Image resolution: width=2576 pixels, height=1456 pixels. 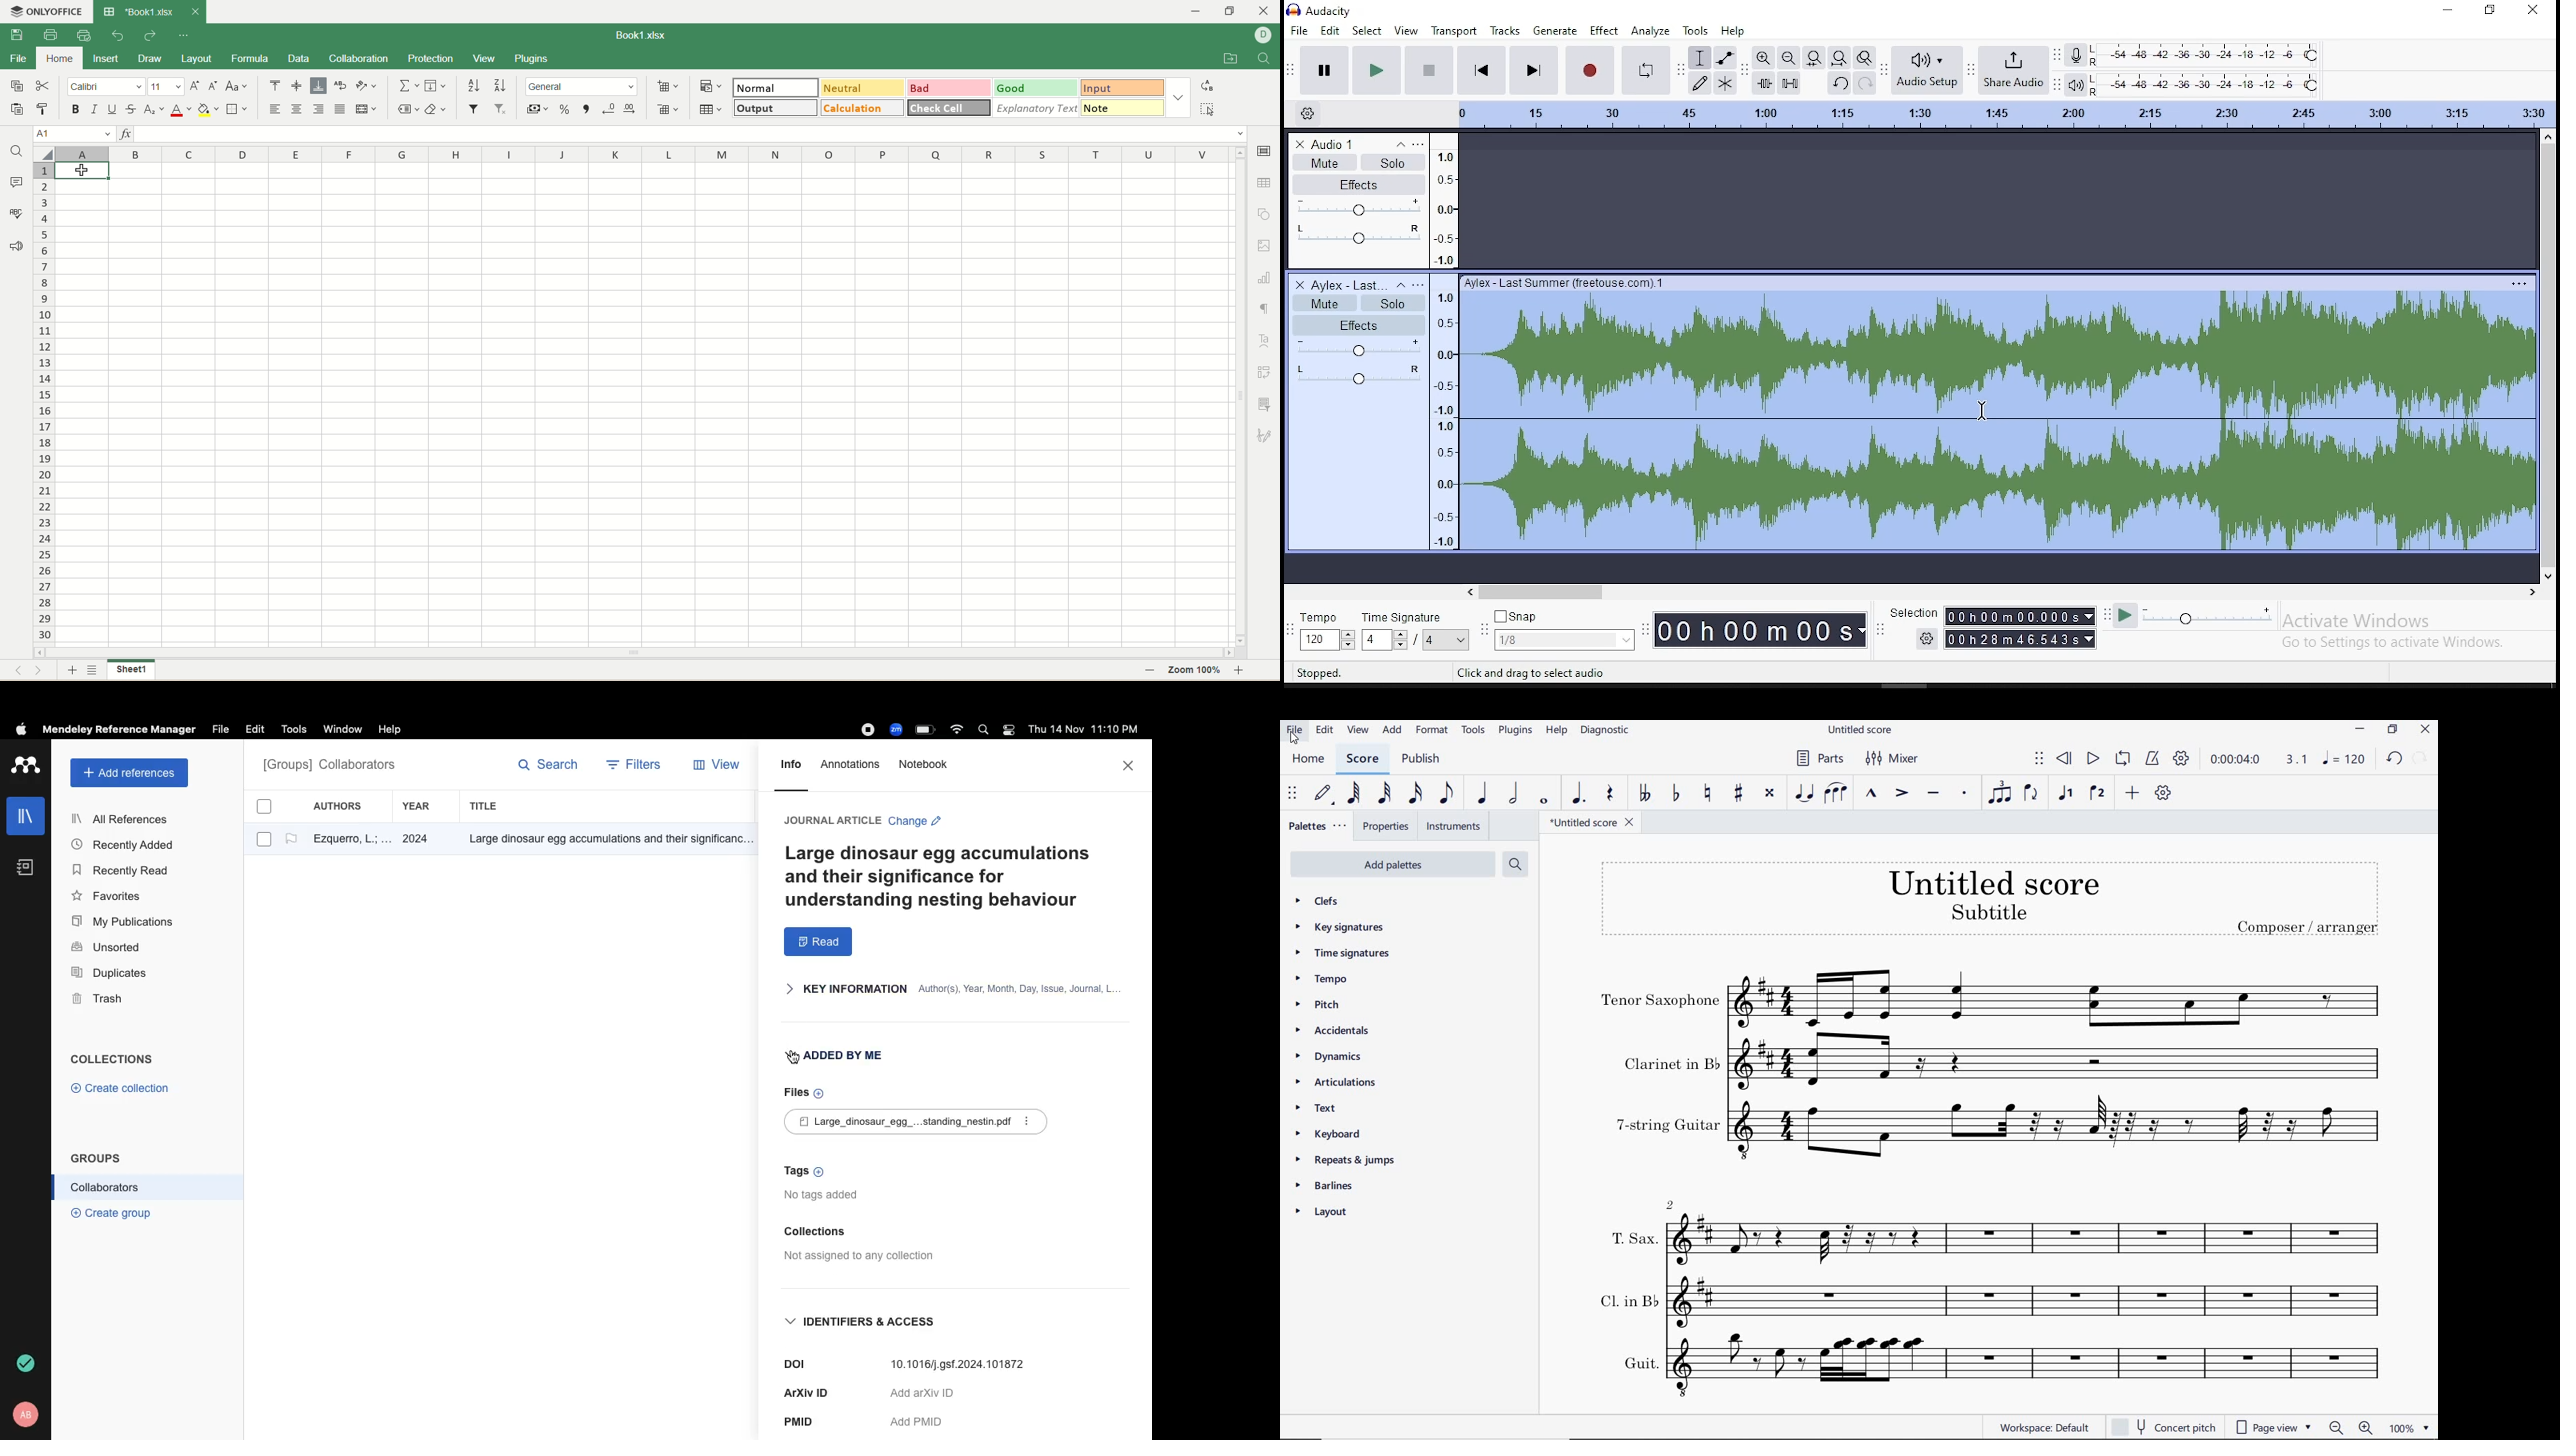 I want to click on IDENTIFIERS & ACCESS, so click(x=862, y=1322).